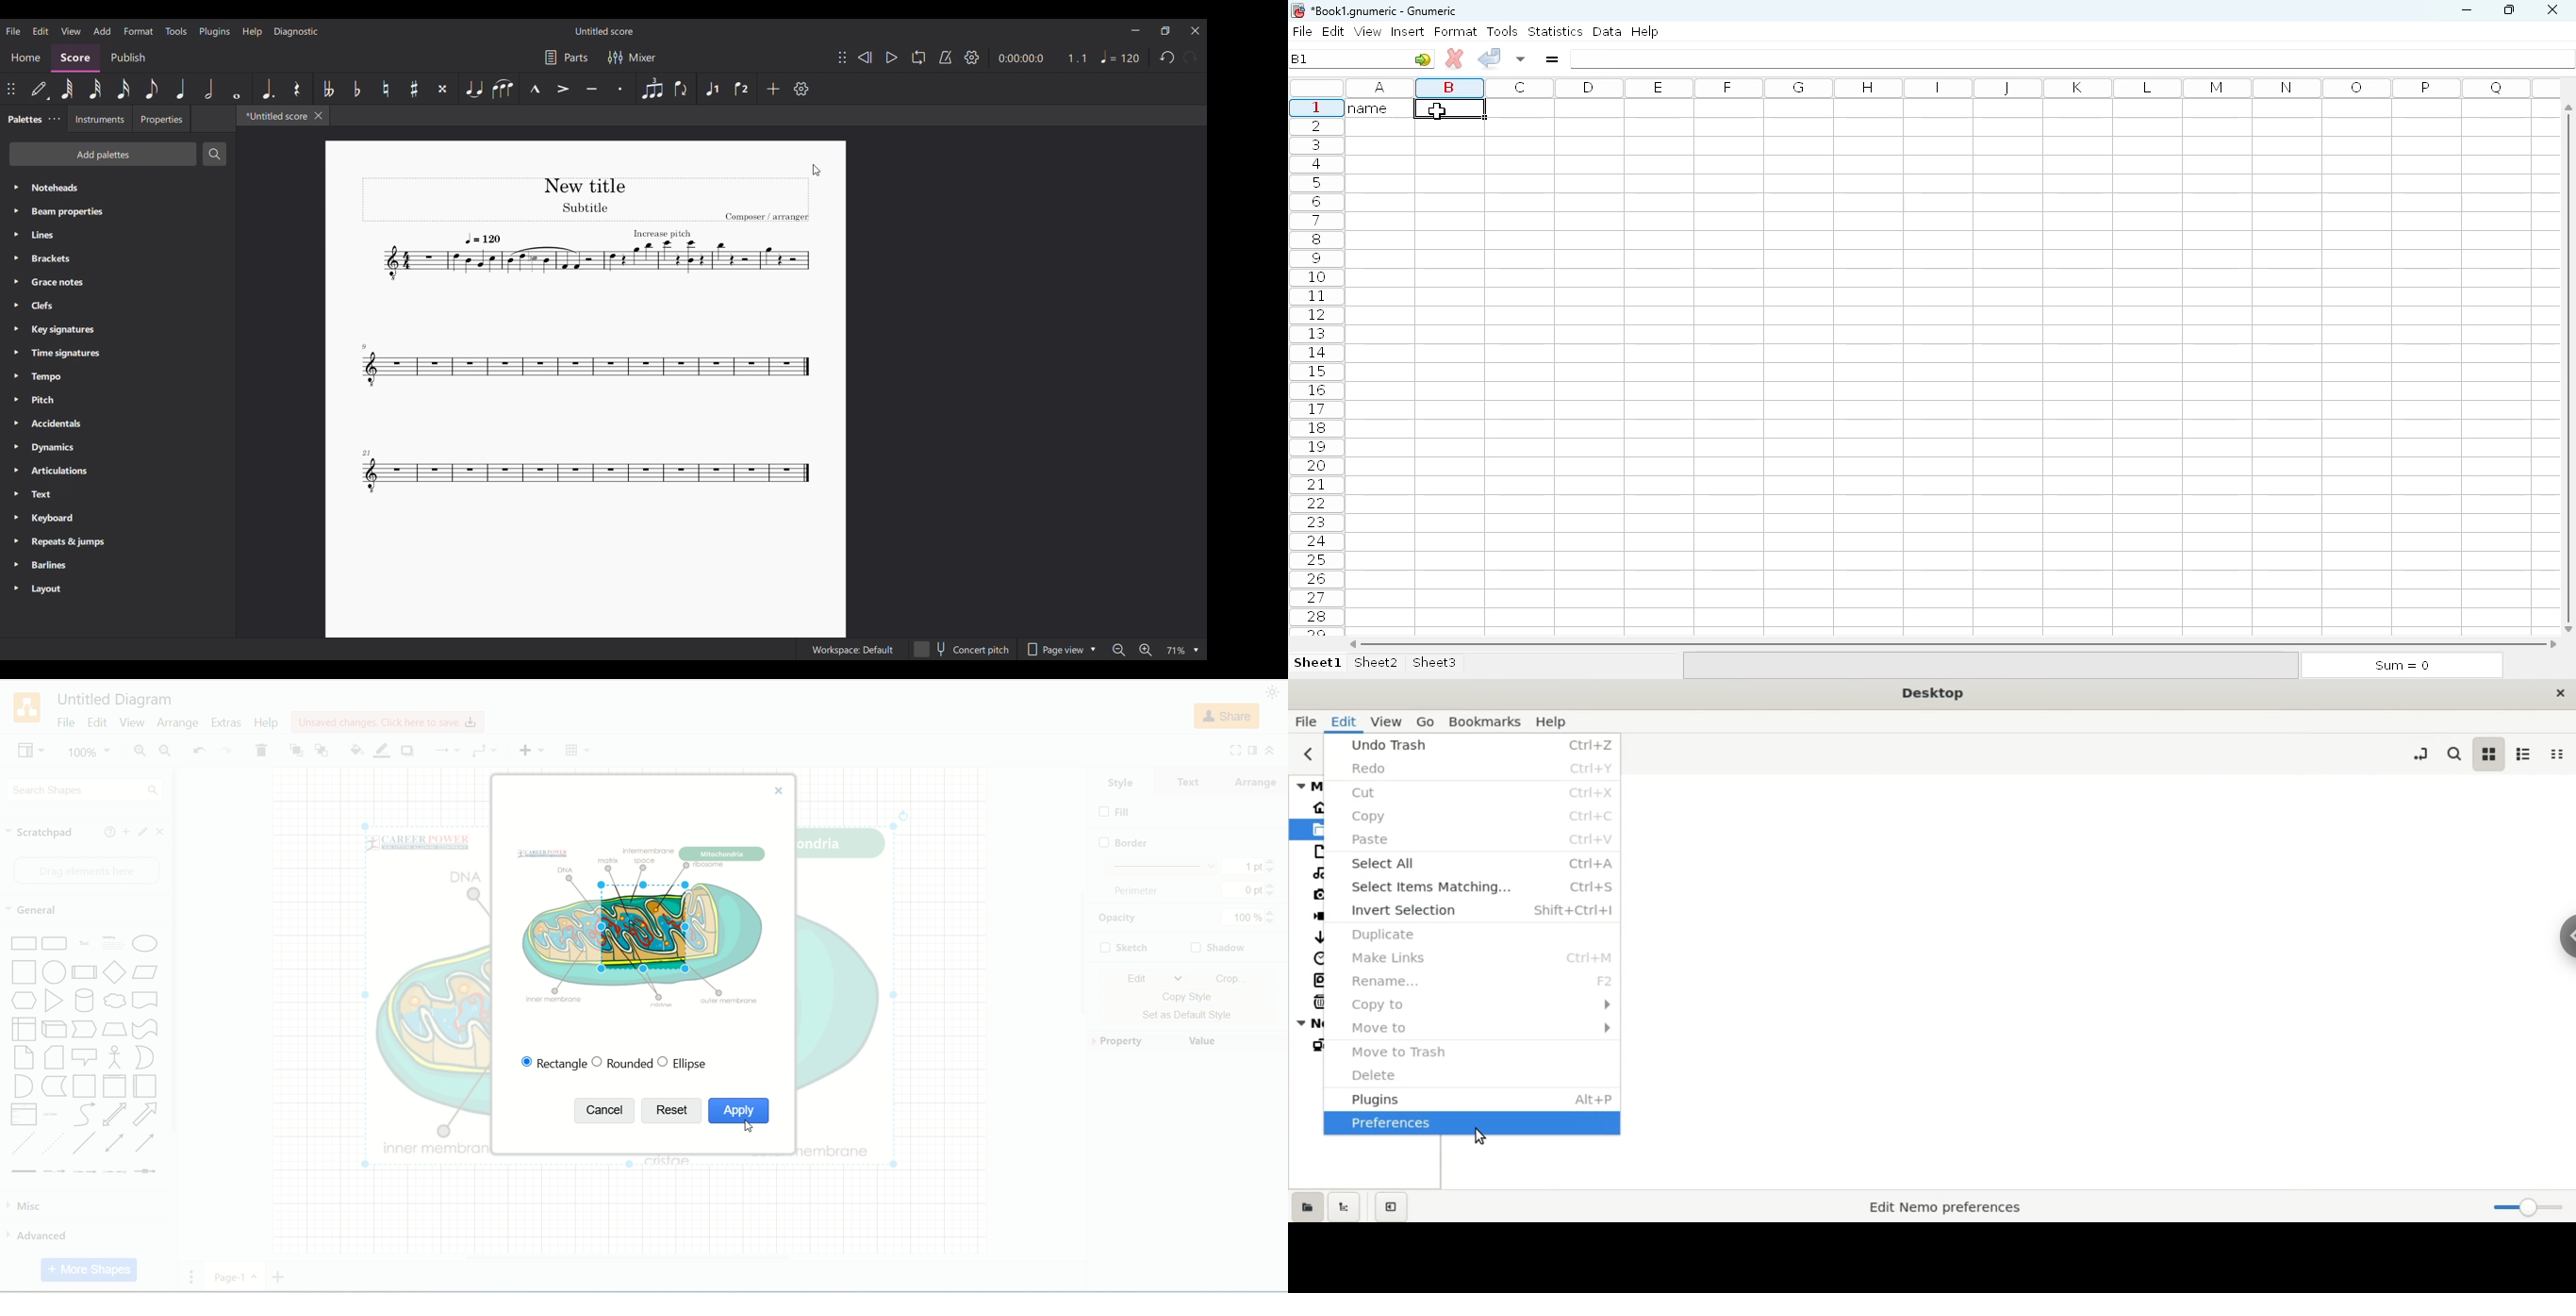 This screenshot has width=2576, height=1316. I want to click on view, so click(28, 752).